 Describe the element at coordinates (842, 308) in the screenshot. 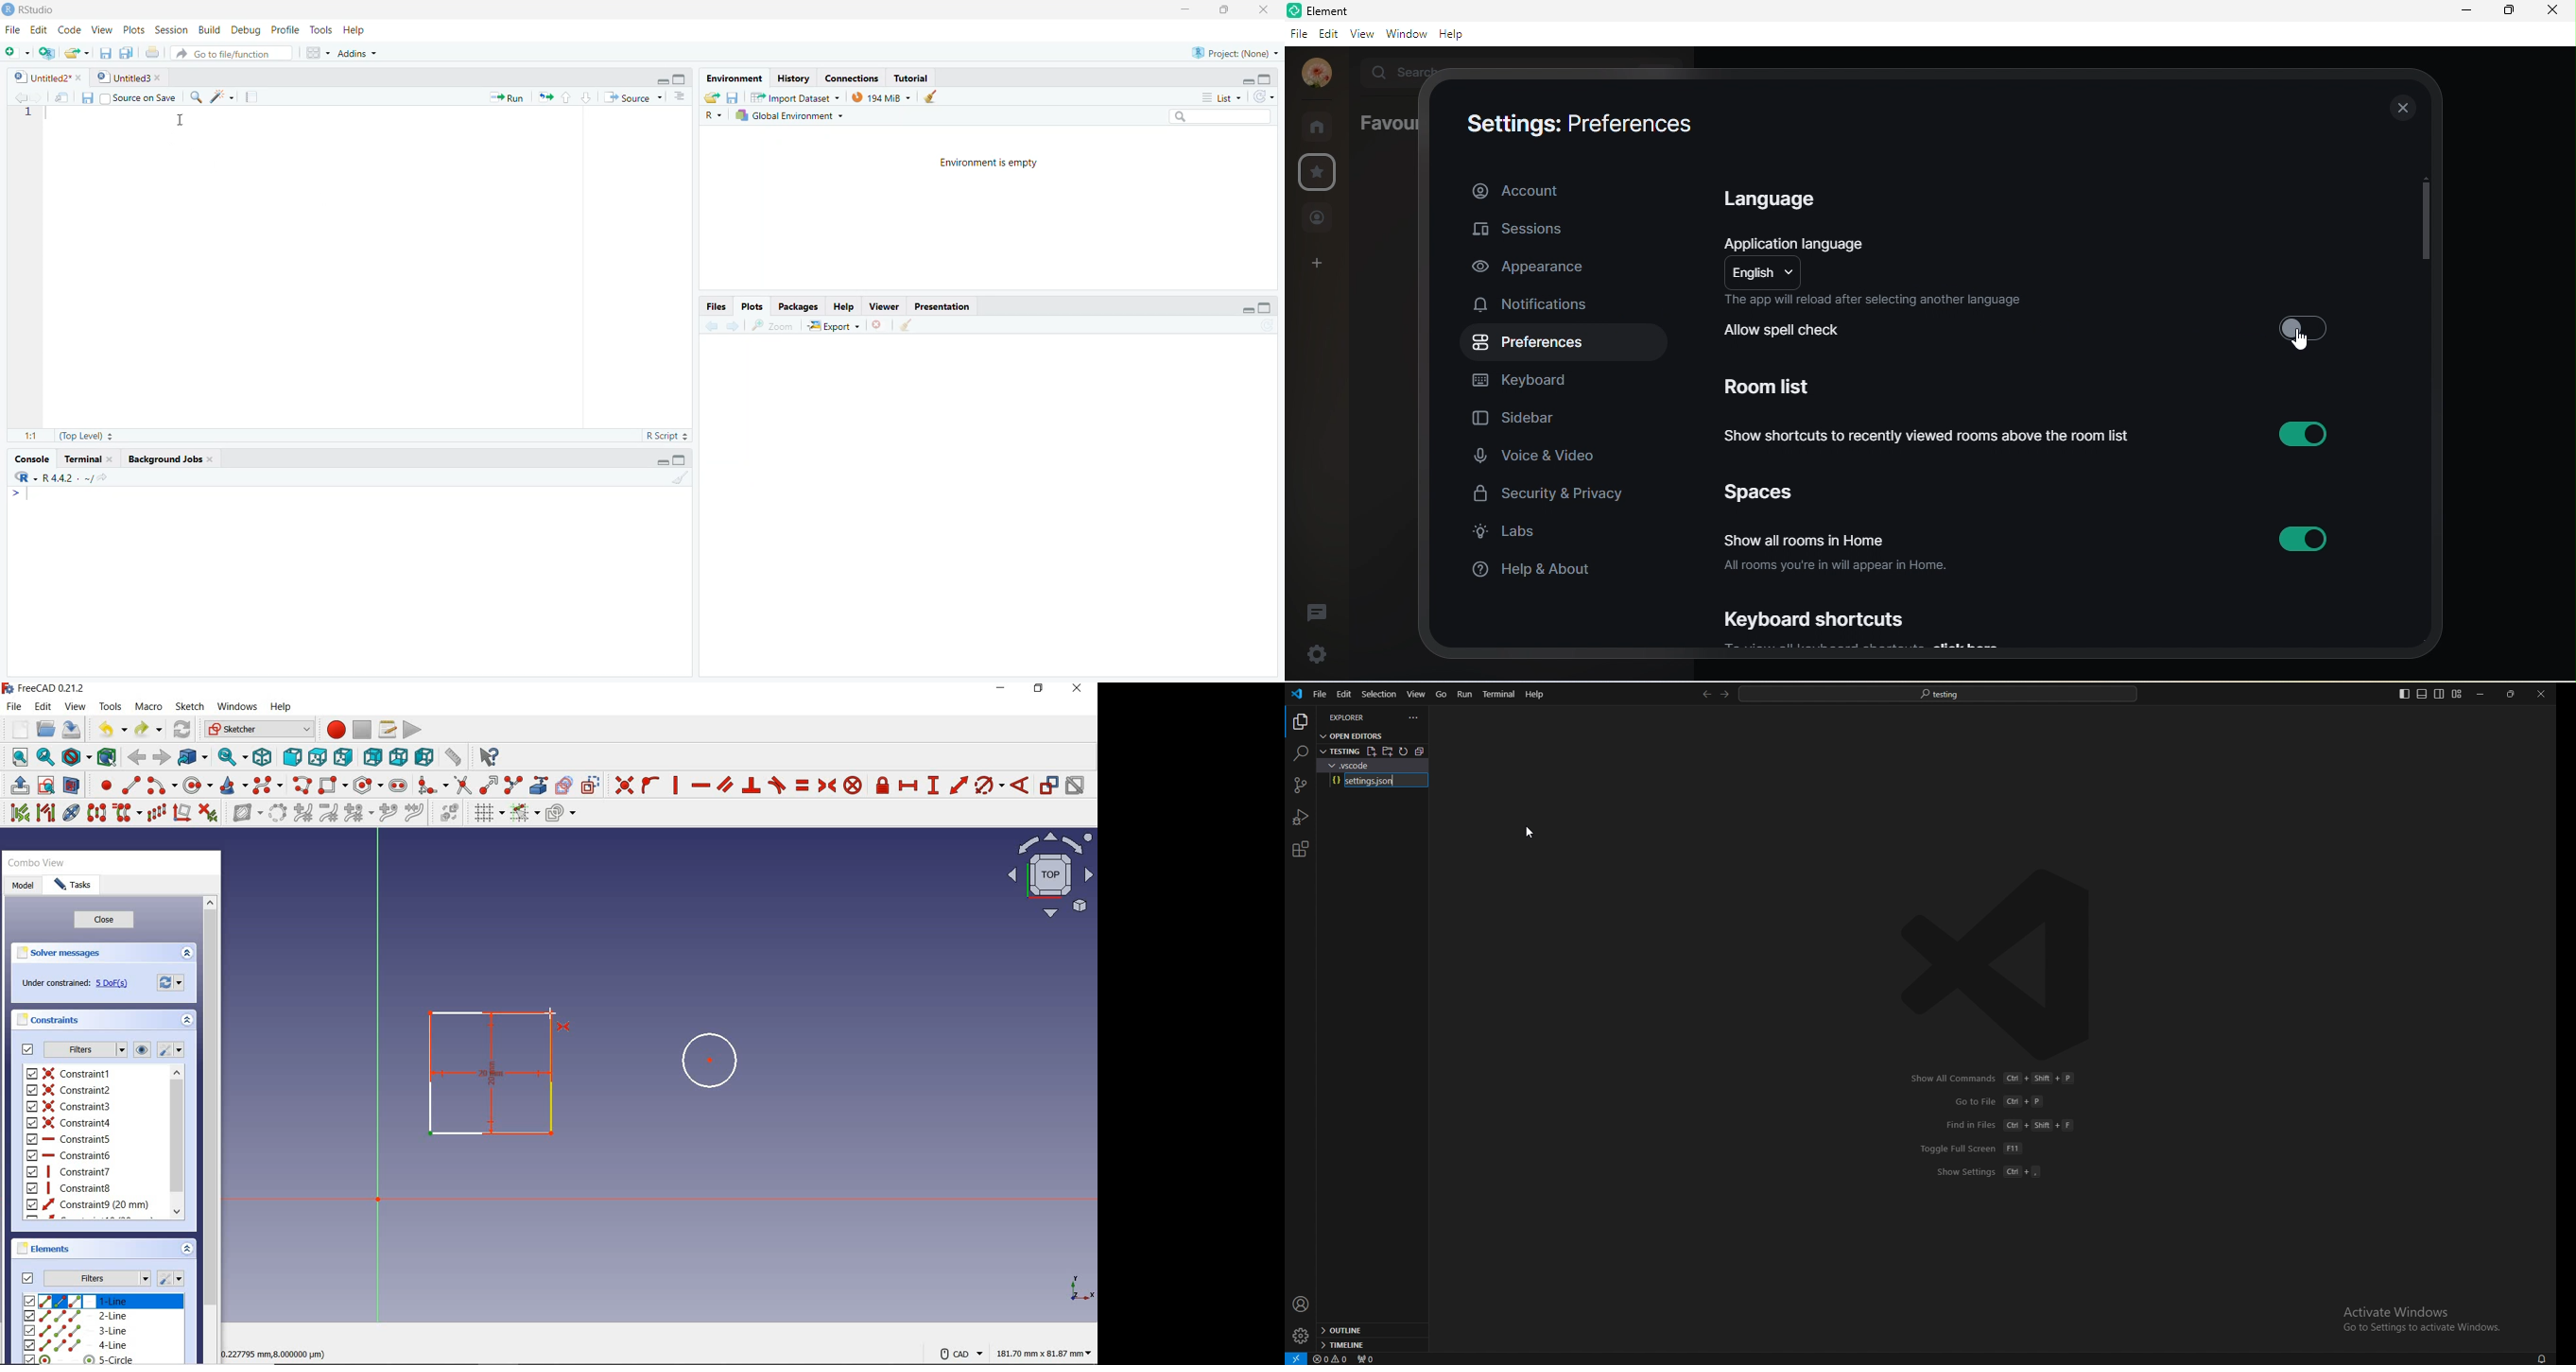

I see `Help` at that location.